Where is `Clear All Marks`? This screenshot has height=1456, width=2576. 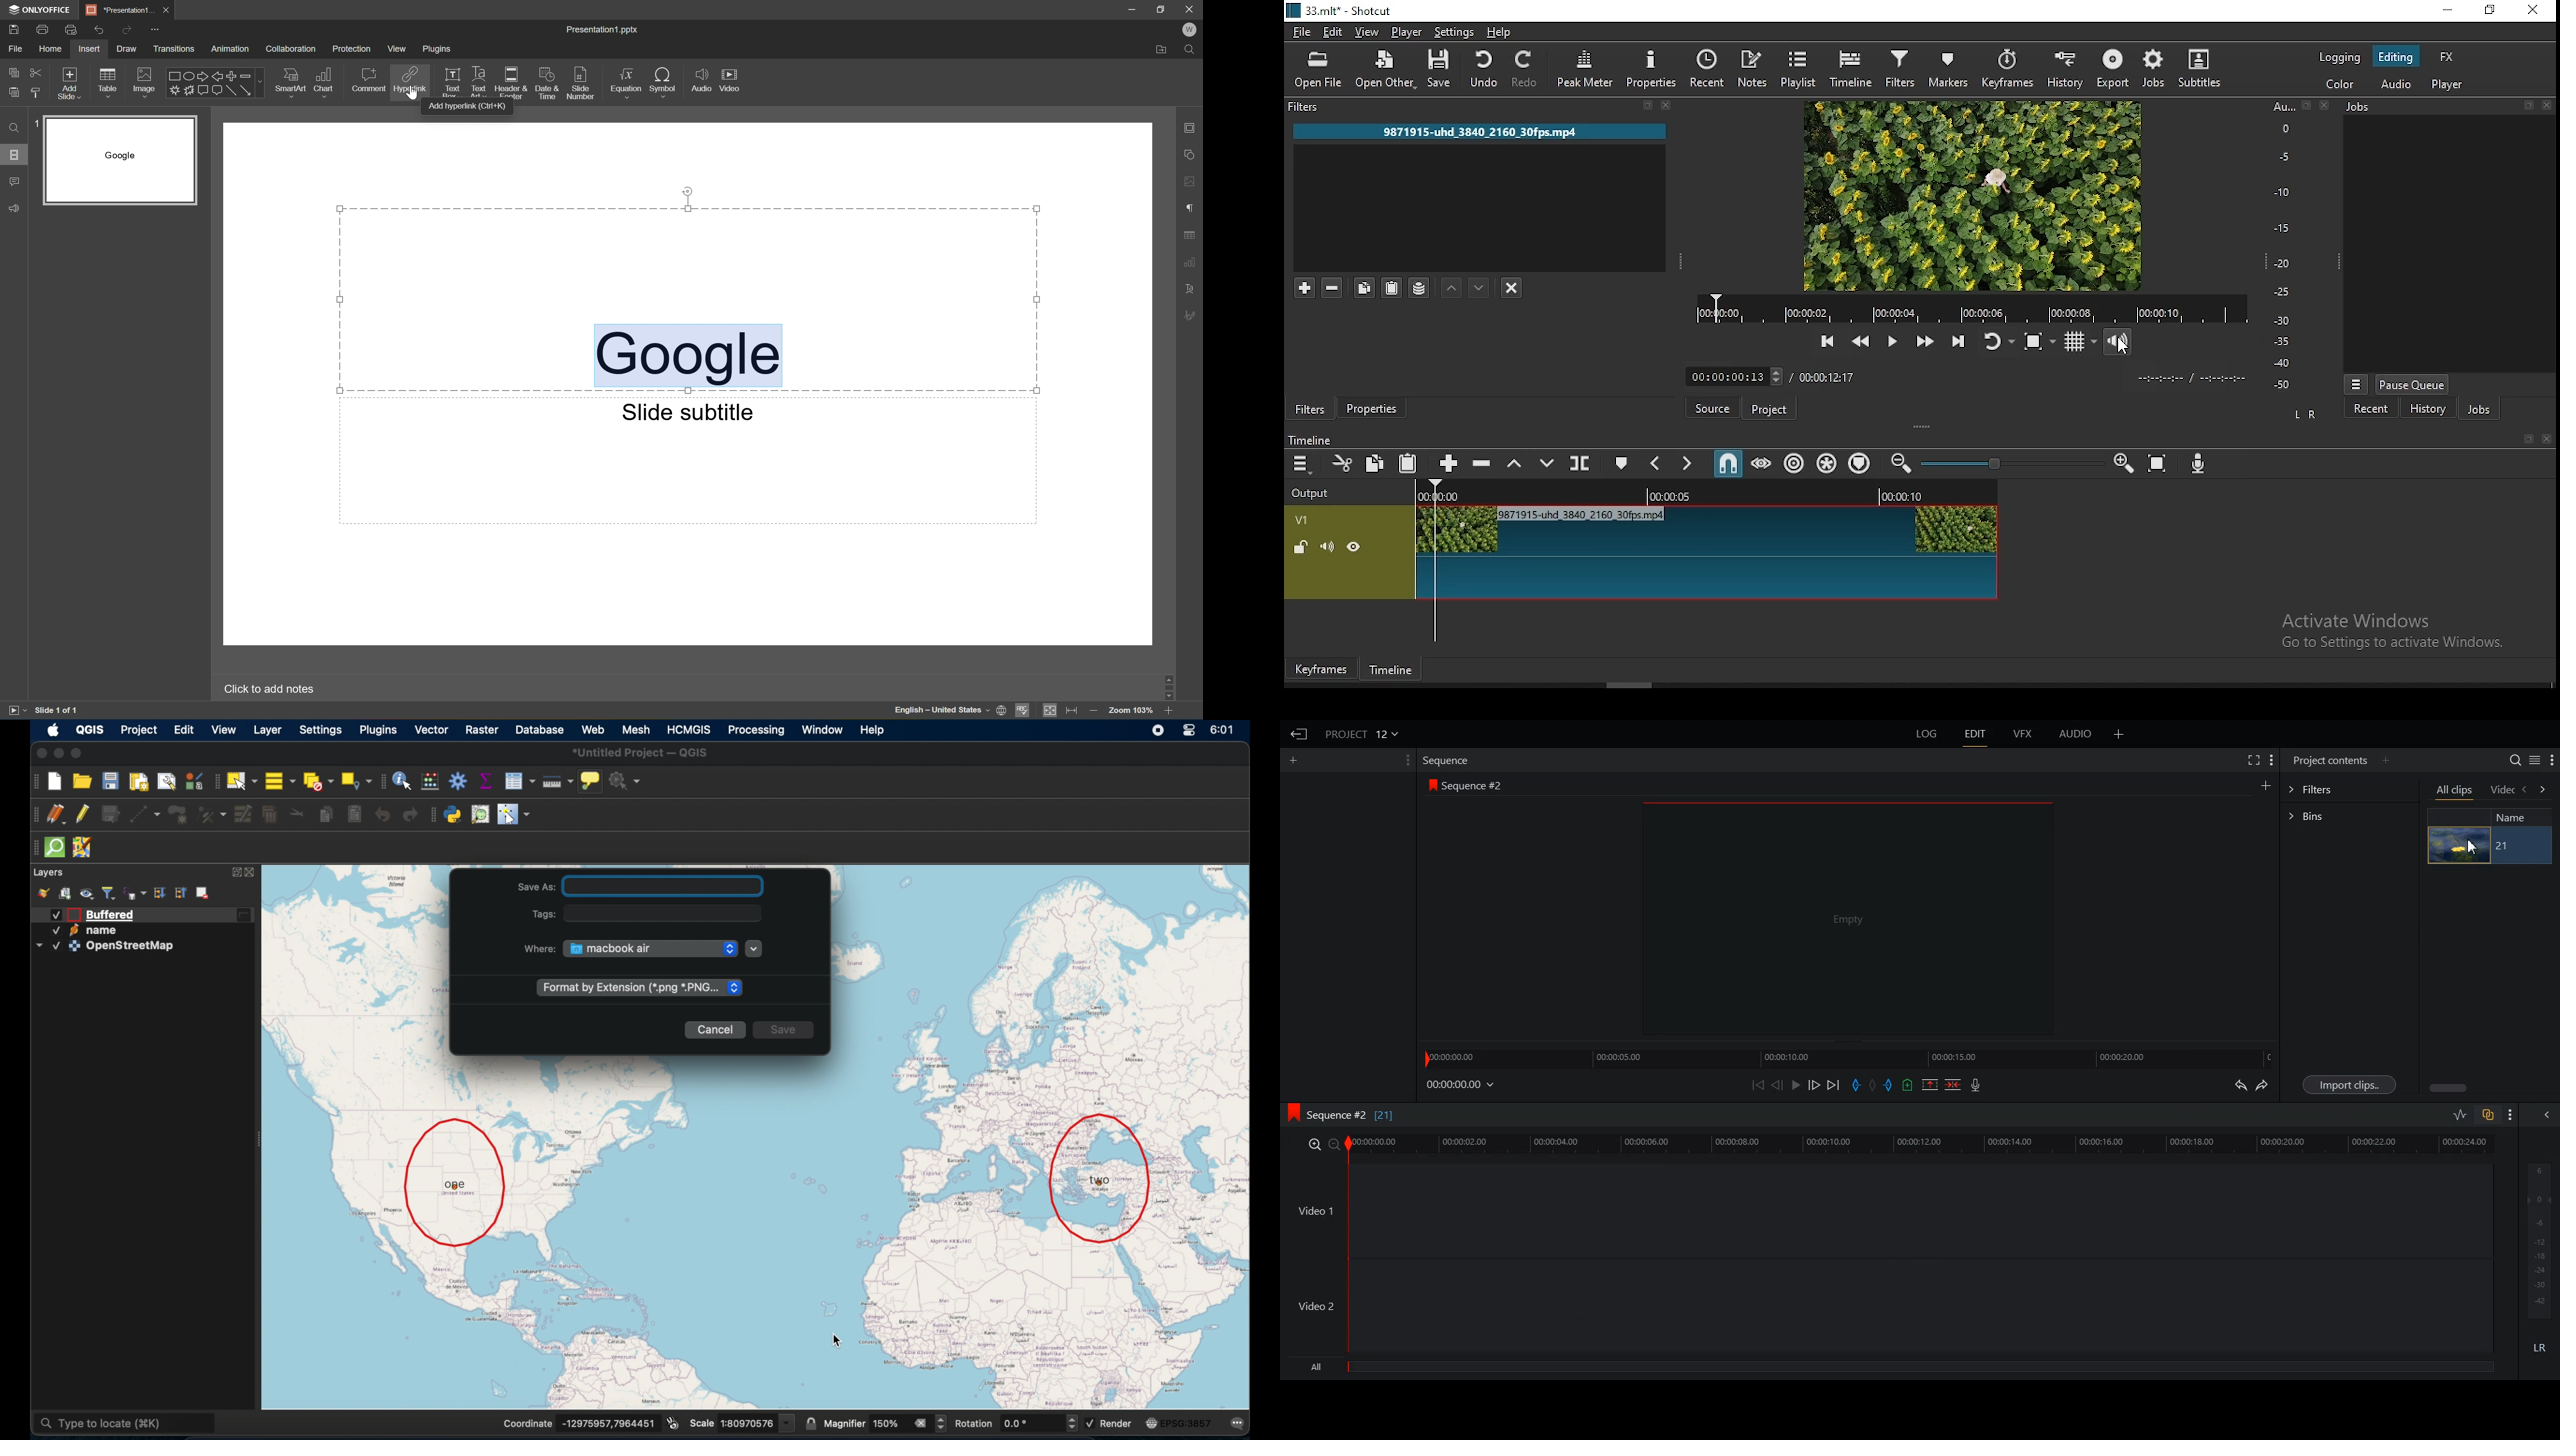
Clear All Marks is located at coordinates (1871, 1085).